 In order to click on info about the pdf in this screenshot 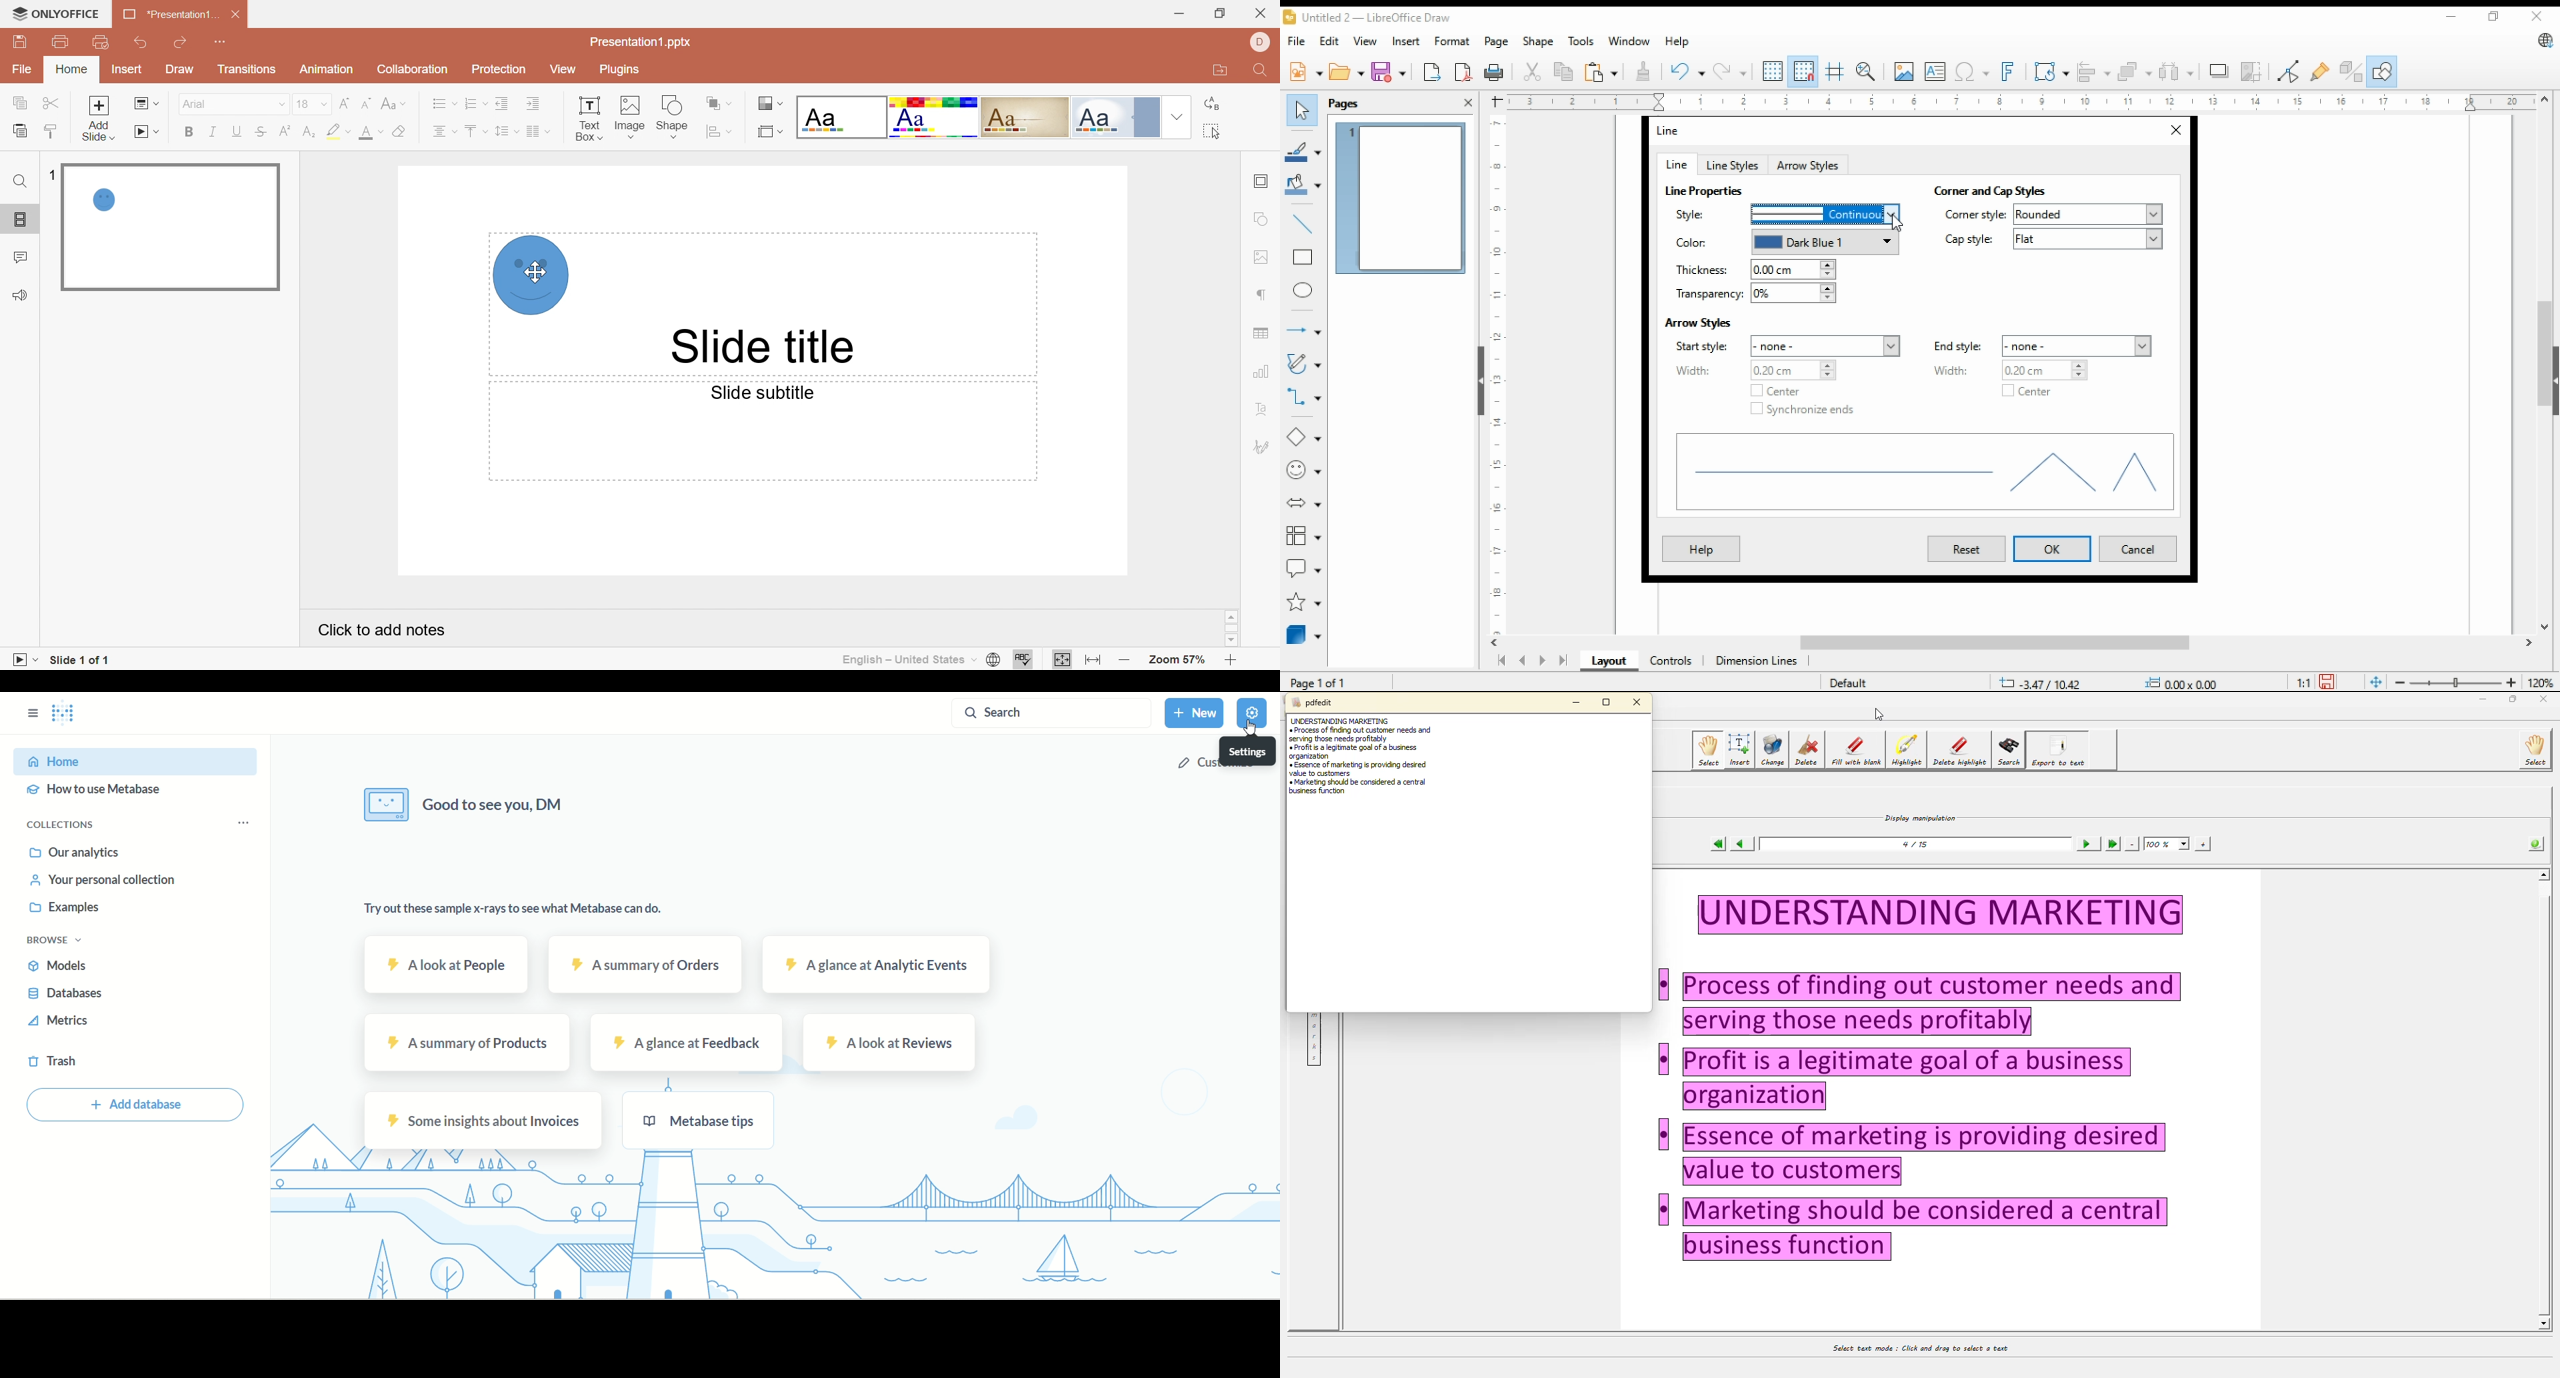, I will do `click(2536, 843)`.